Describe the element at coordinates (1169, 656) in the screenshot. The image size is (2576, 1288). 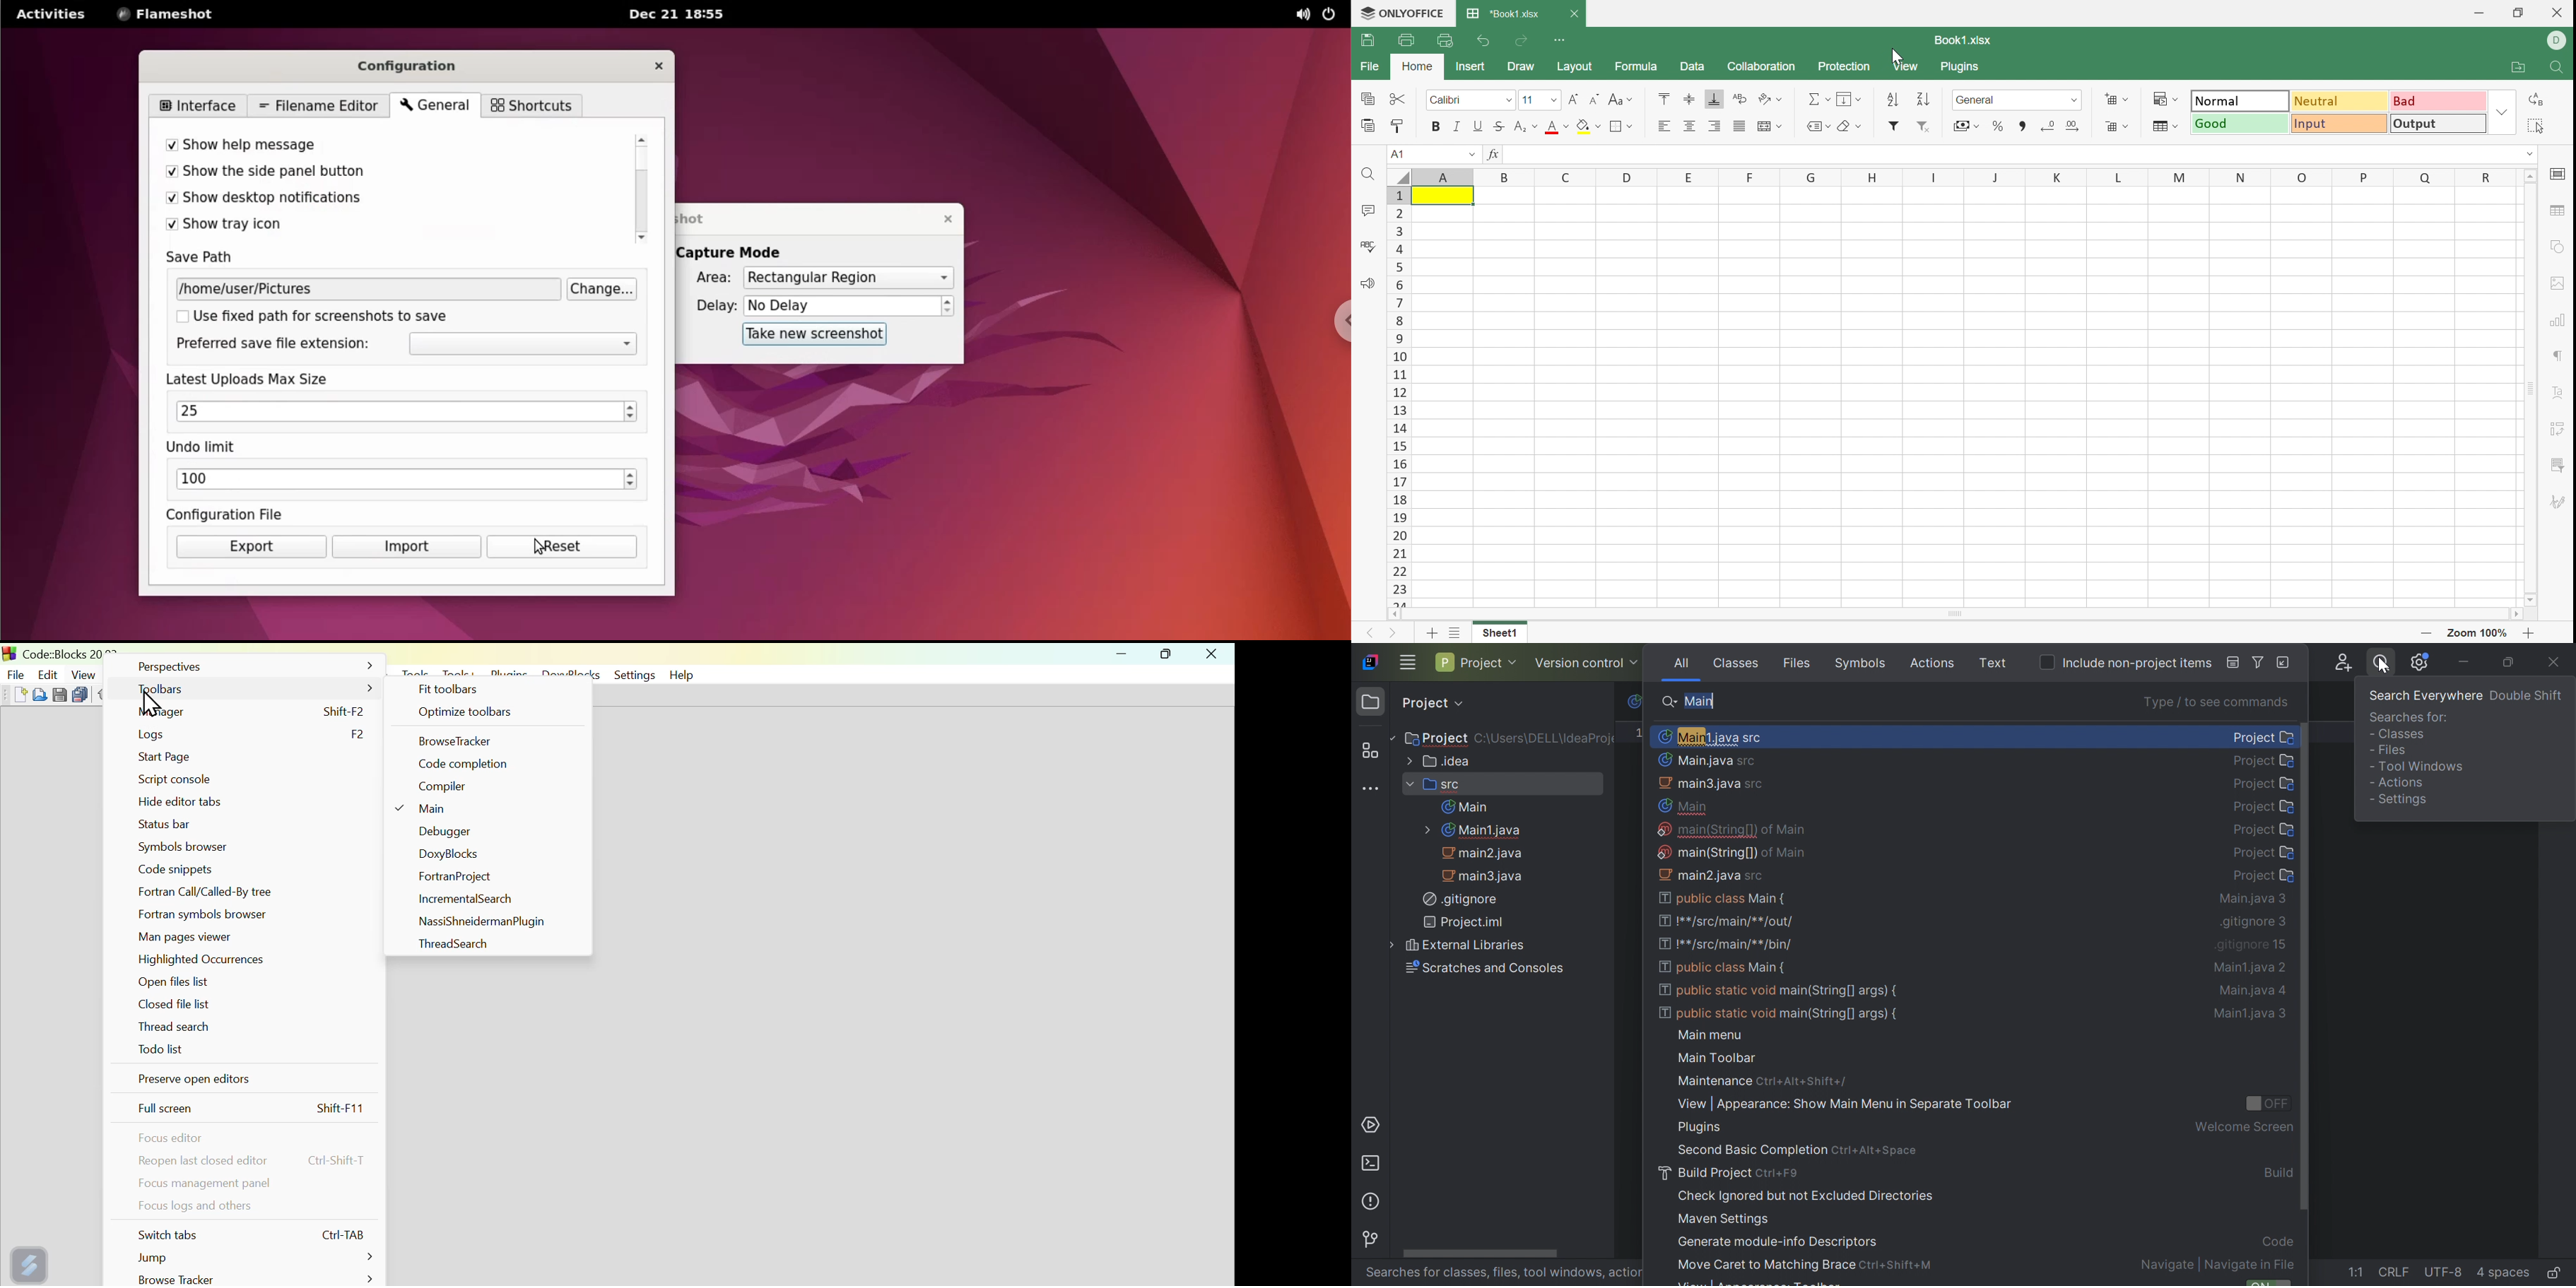
I see `maximise` at that location.